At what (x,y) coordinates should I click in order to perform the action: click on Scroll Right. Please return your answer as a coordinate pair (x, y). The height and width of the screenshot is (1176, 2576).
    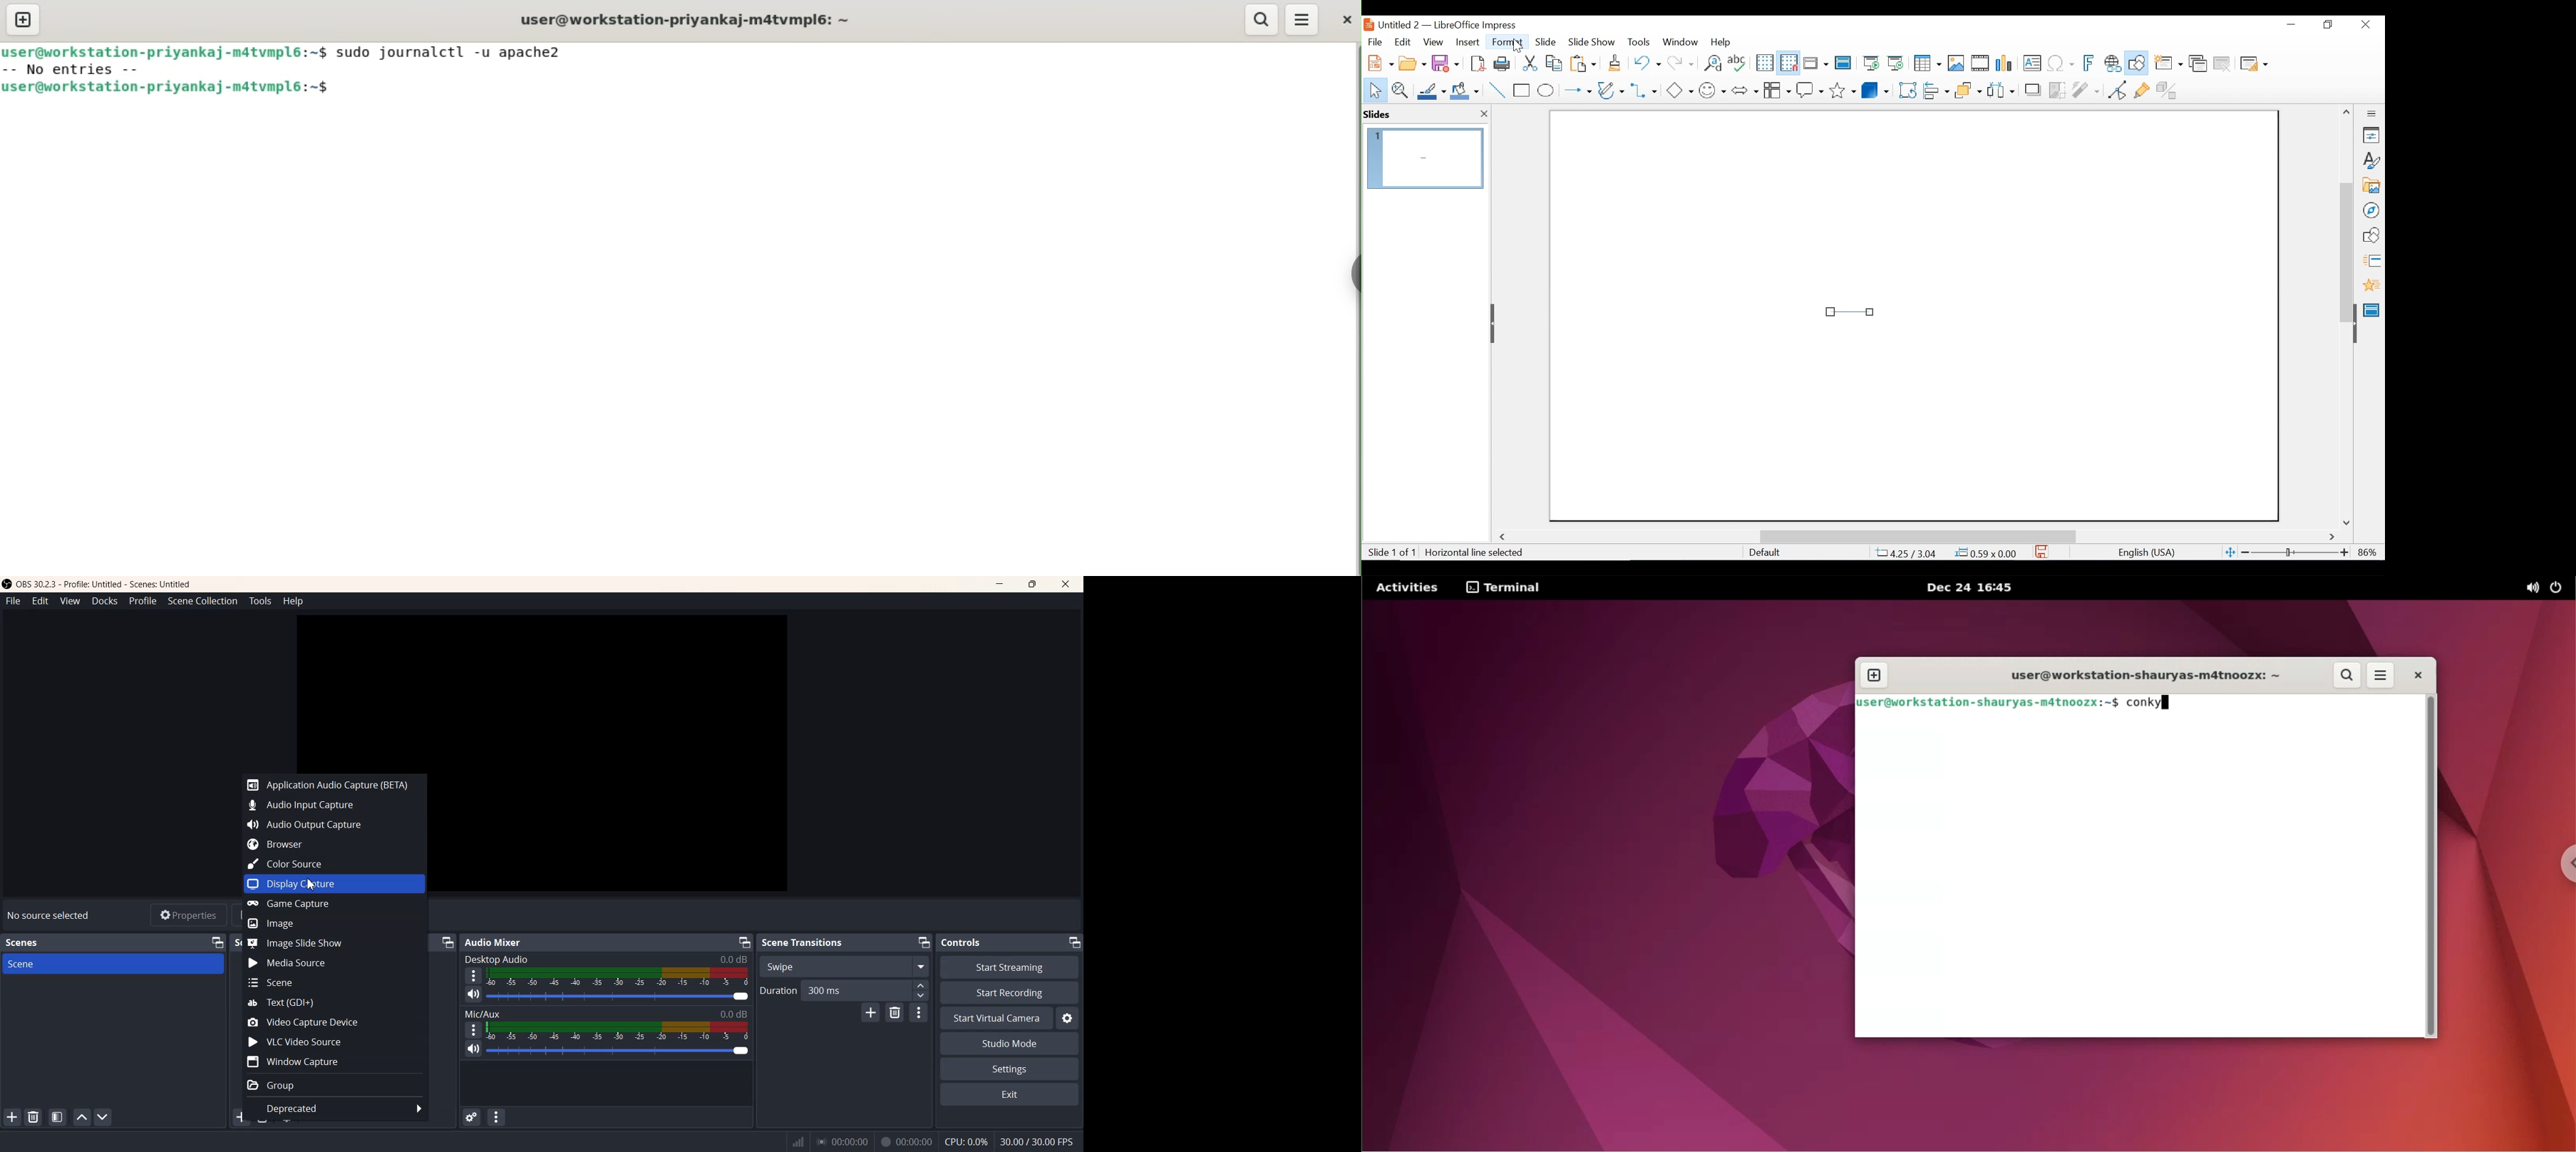
    Looking at the image, I should click on (2332, 538).